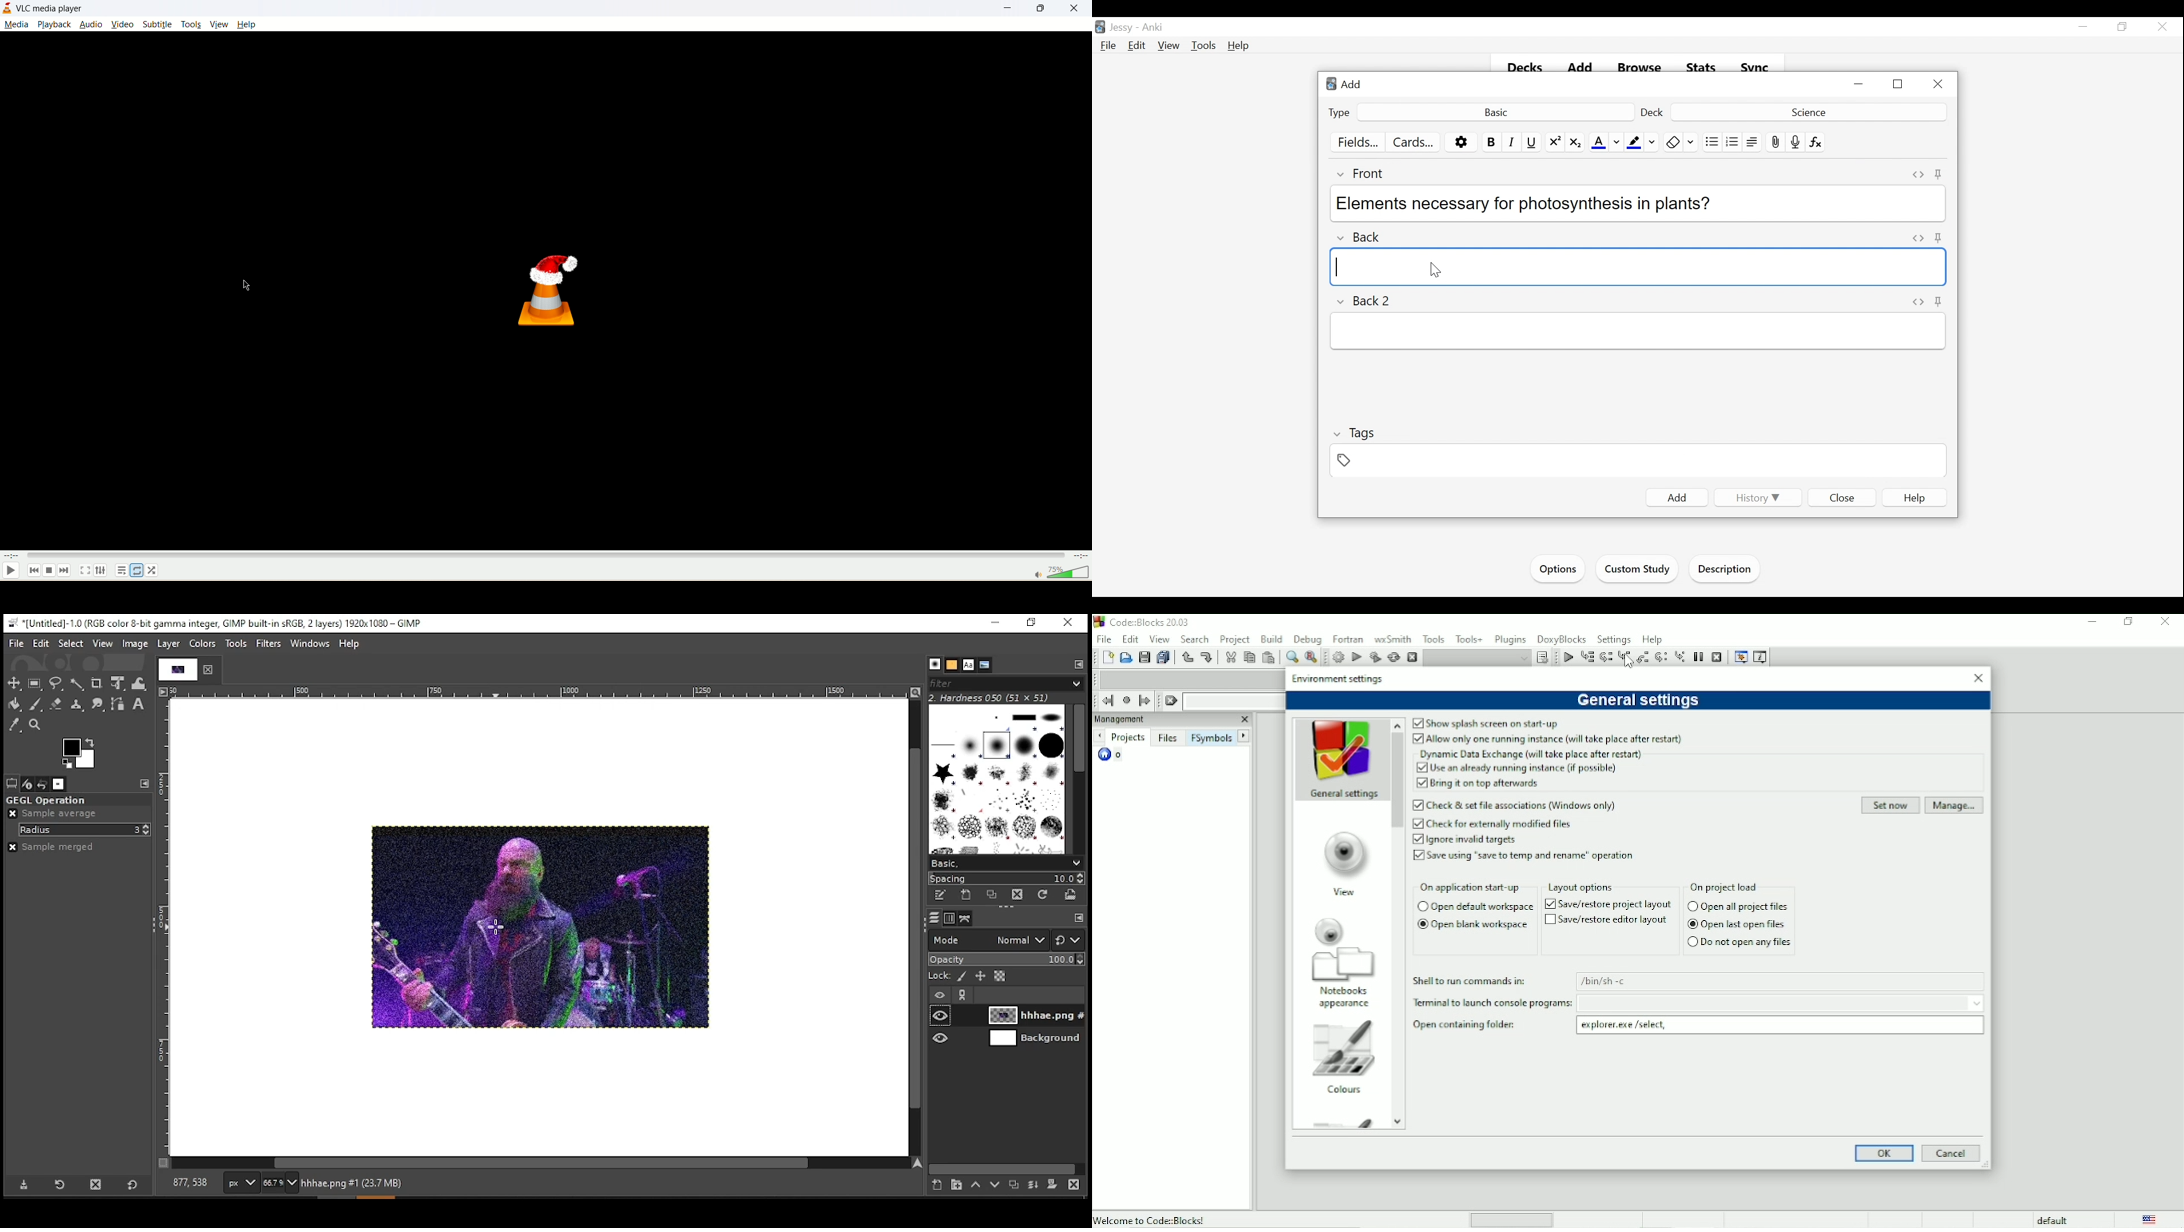  Describe the element at coordinates (1638, 332) in the screenshot. I see `Back 2 Field` at that location.